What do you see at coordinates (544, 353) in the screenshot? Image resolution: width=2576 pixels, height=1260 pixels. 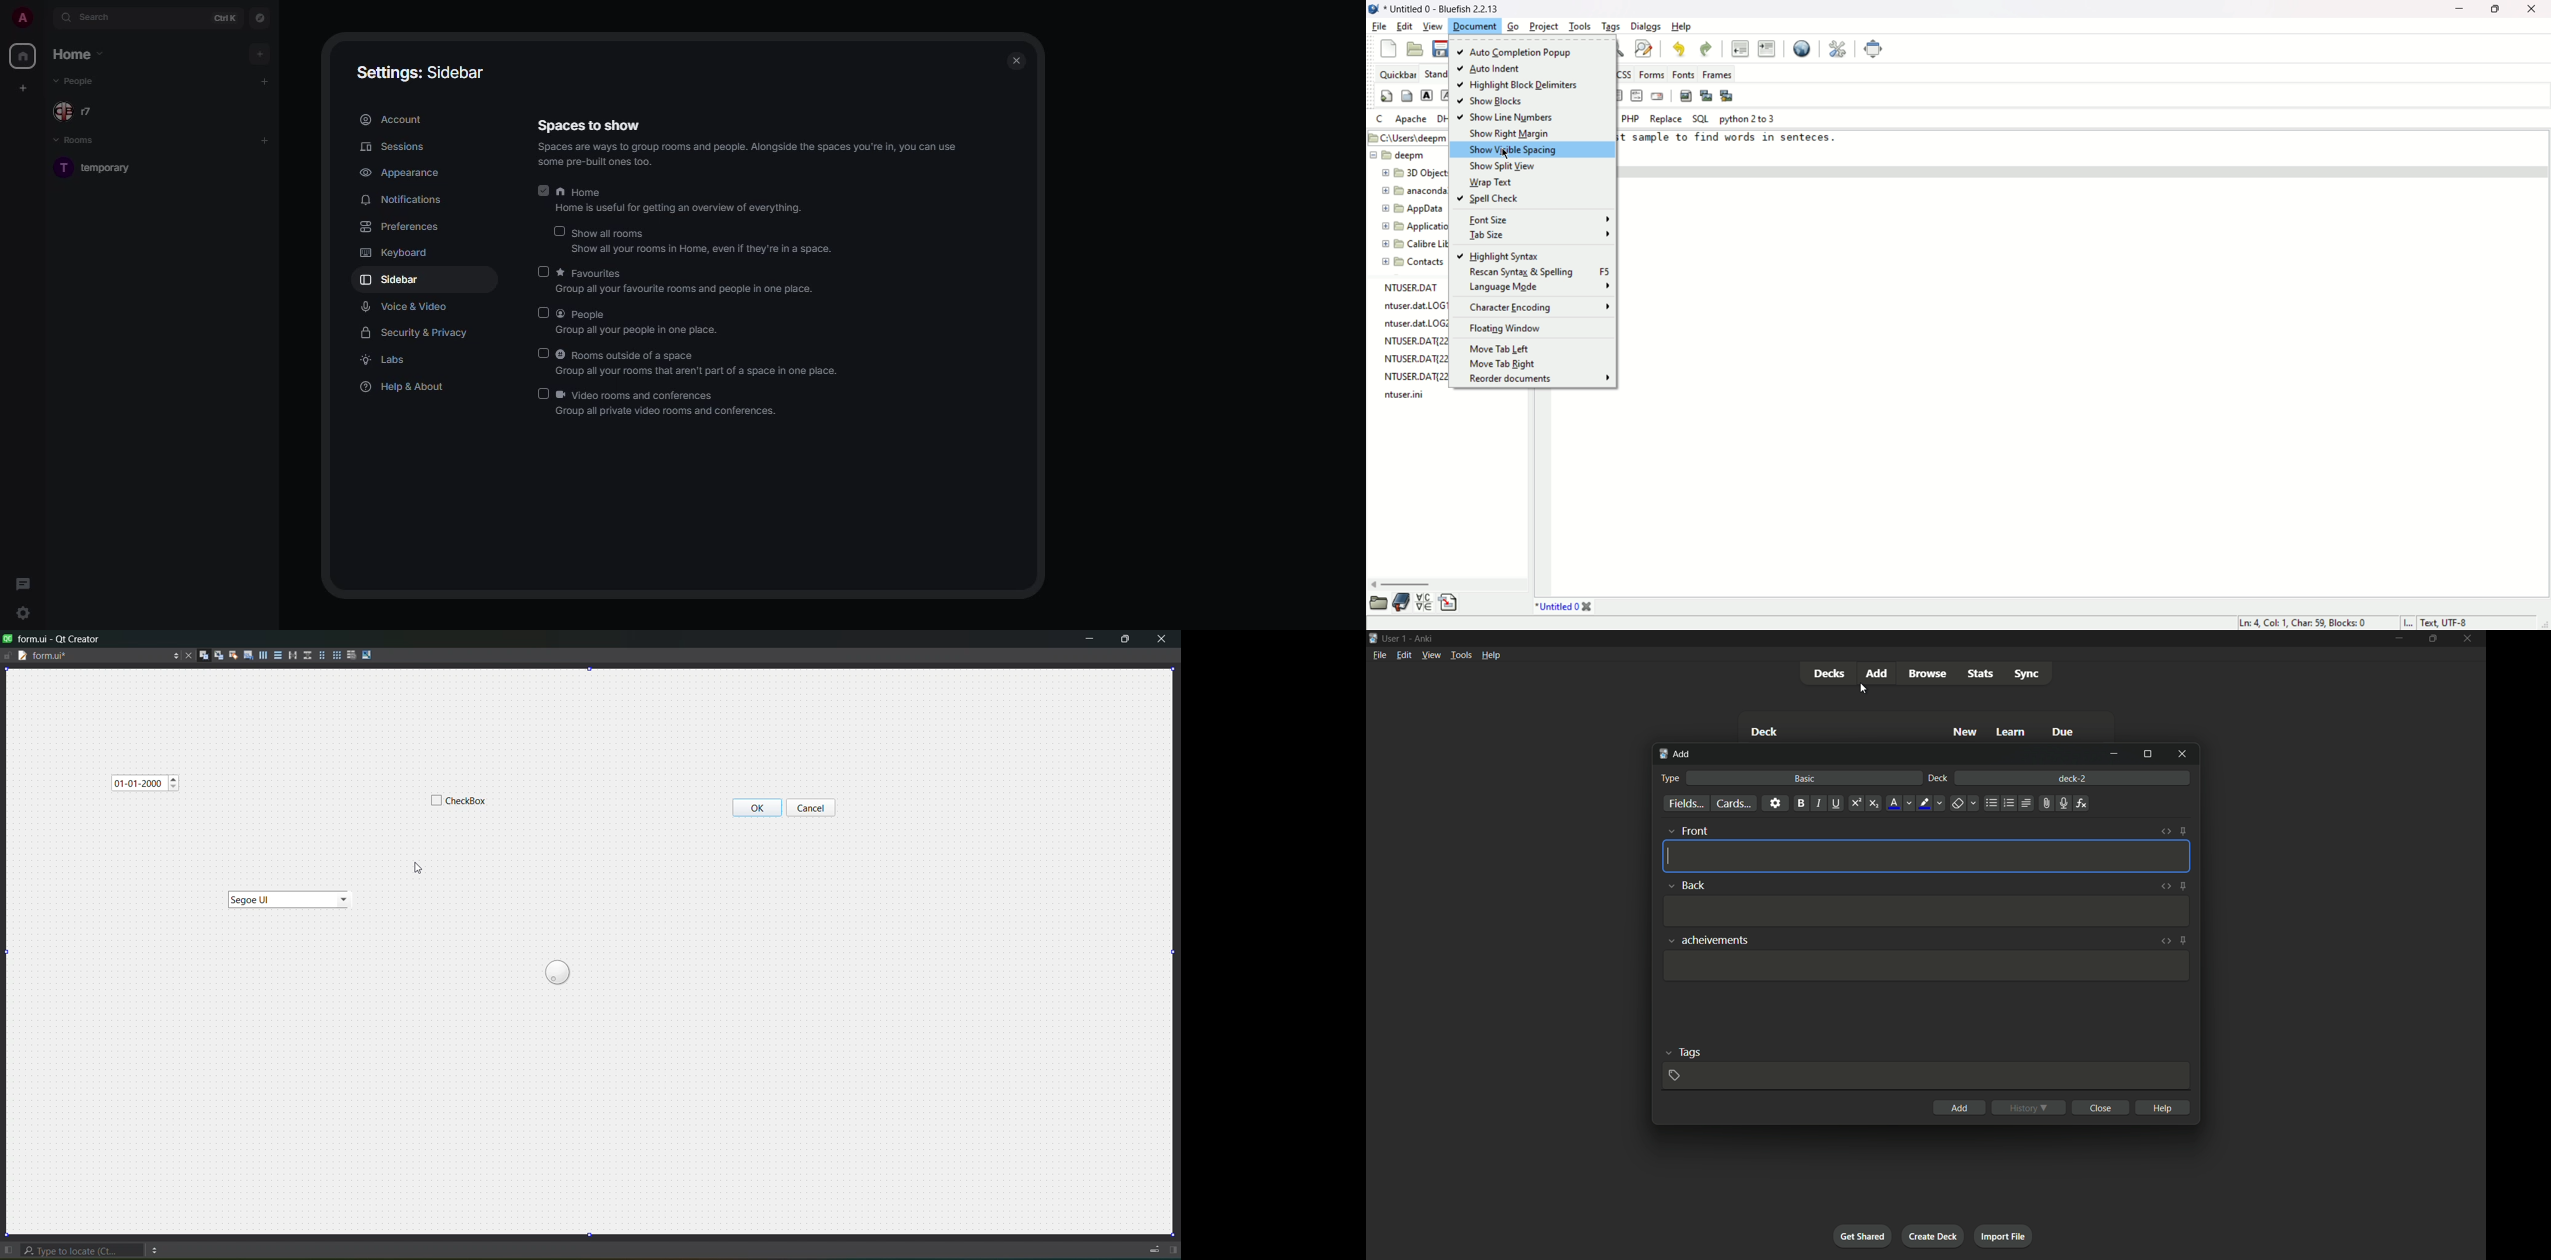 I see `disabled` at bounding box center [544, 353].